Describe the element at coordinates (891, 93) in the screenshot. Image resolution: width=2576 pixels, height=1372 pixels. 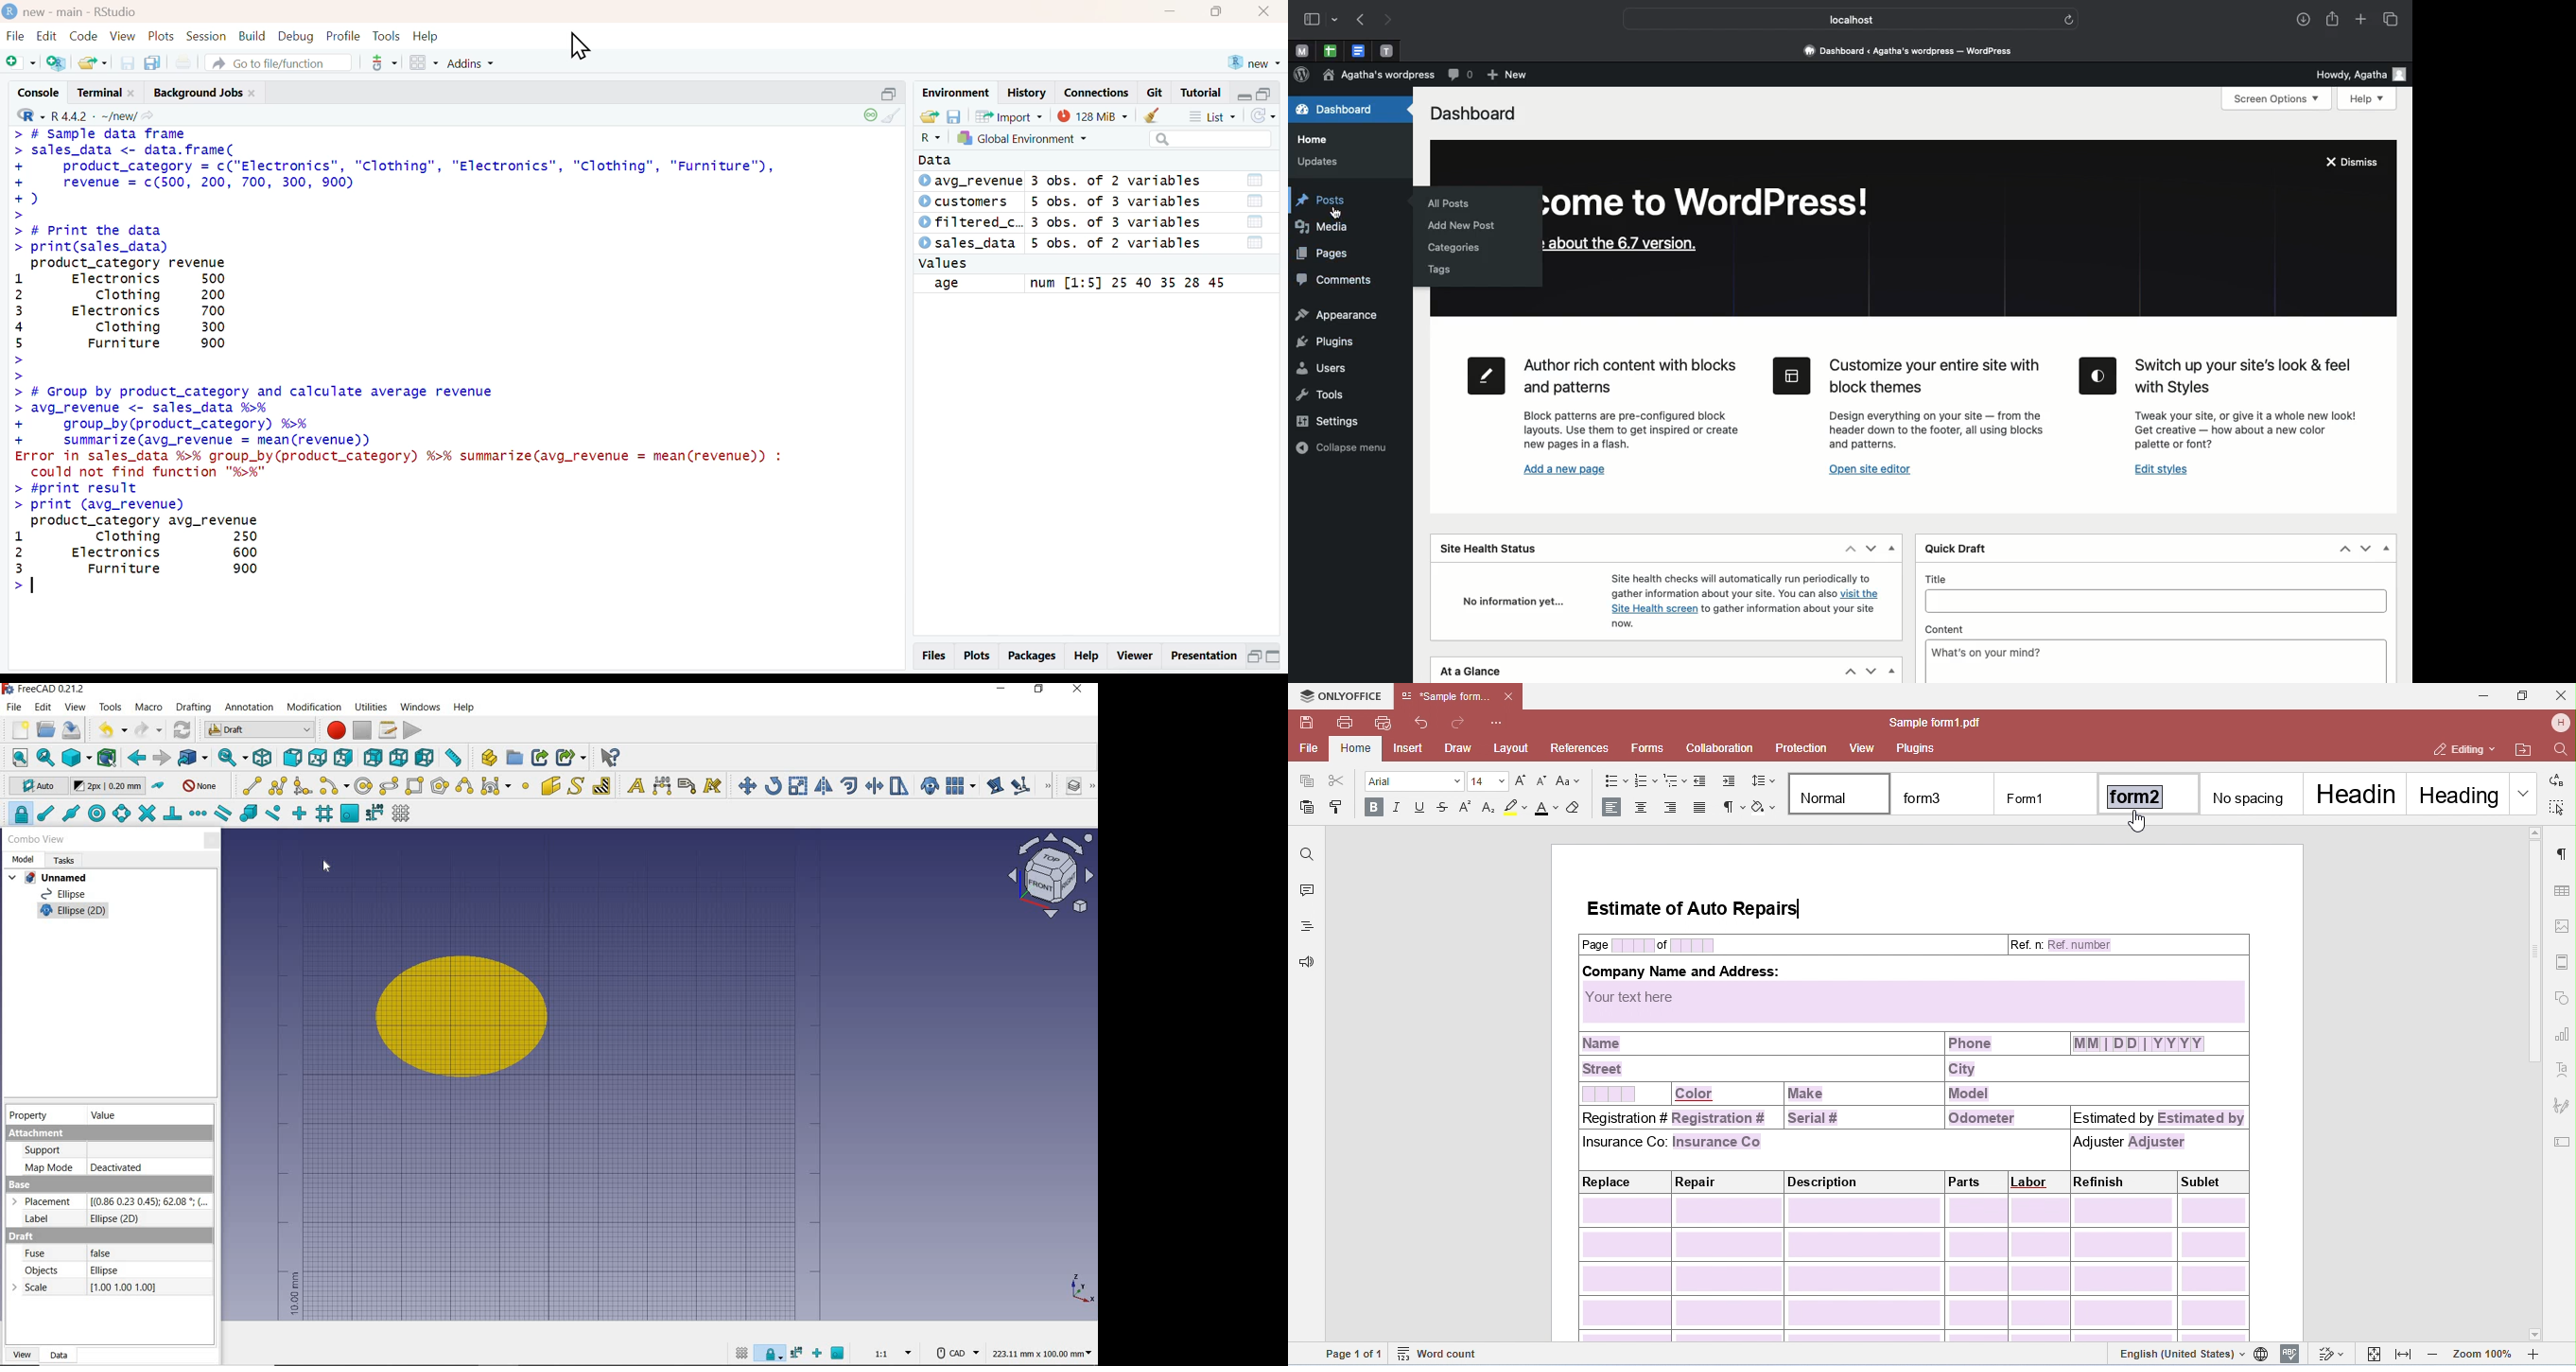
I see `minimize` at that location.